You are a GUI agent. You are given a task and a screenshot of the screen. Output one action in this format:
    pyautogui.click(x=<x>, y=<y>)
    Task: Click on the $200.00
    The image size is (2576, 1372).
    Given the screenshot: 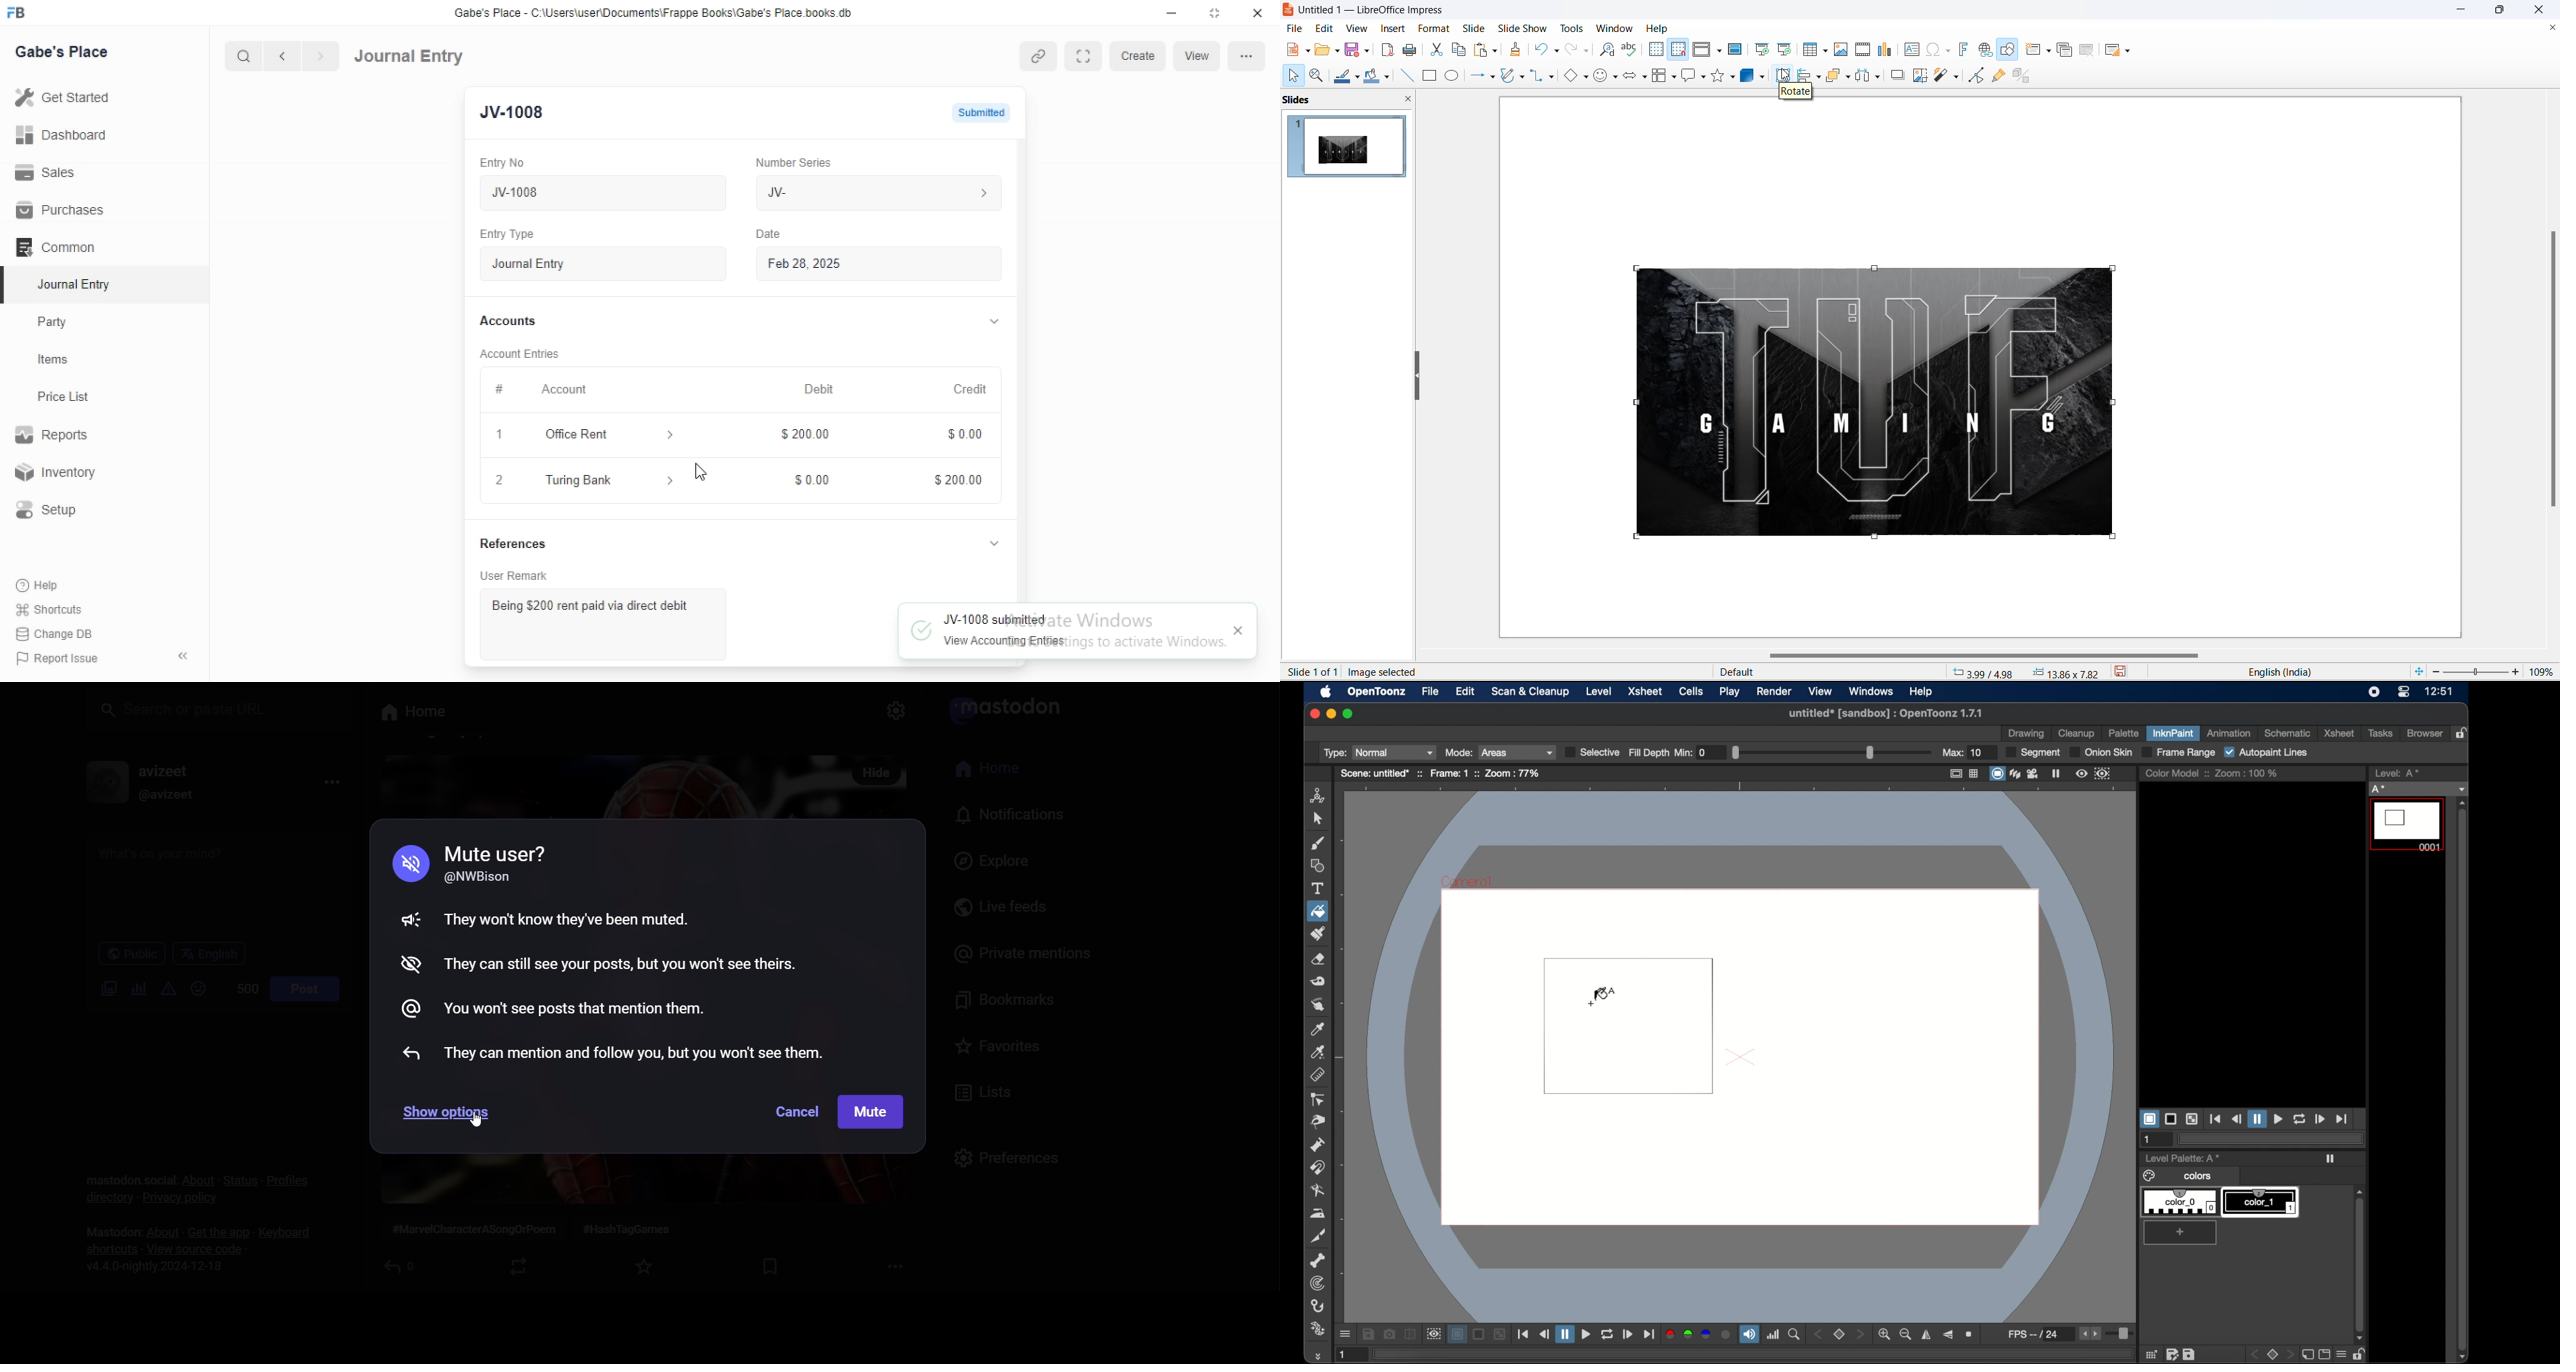 What is the action you would take?
    pyautogui.click(x=806, y=433)
    